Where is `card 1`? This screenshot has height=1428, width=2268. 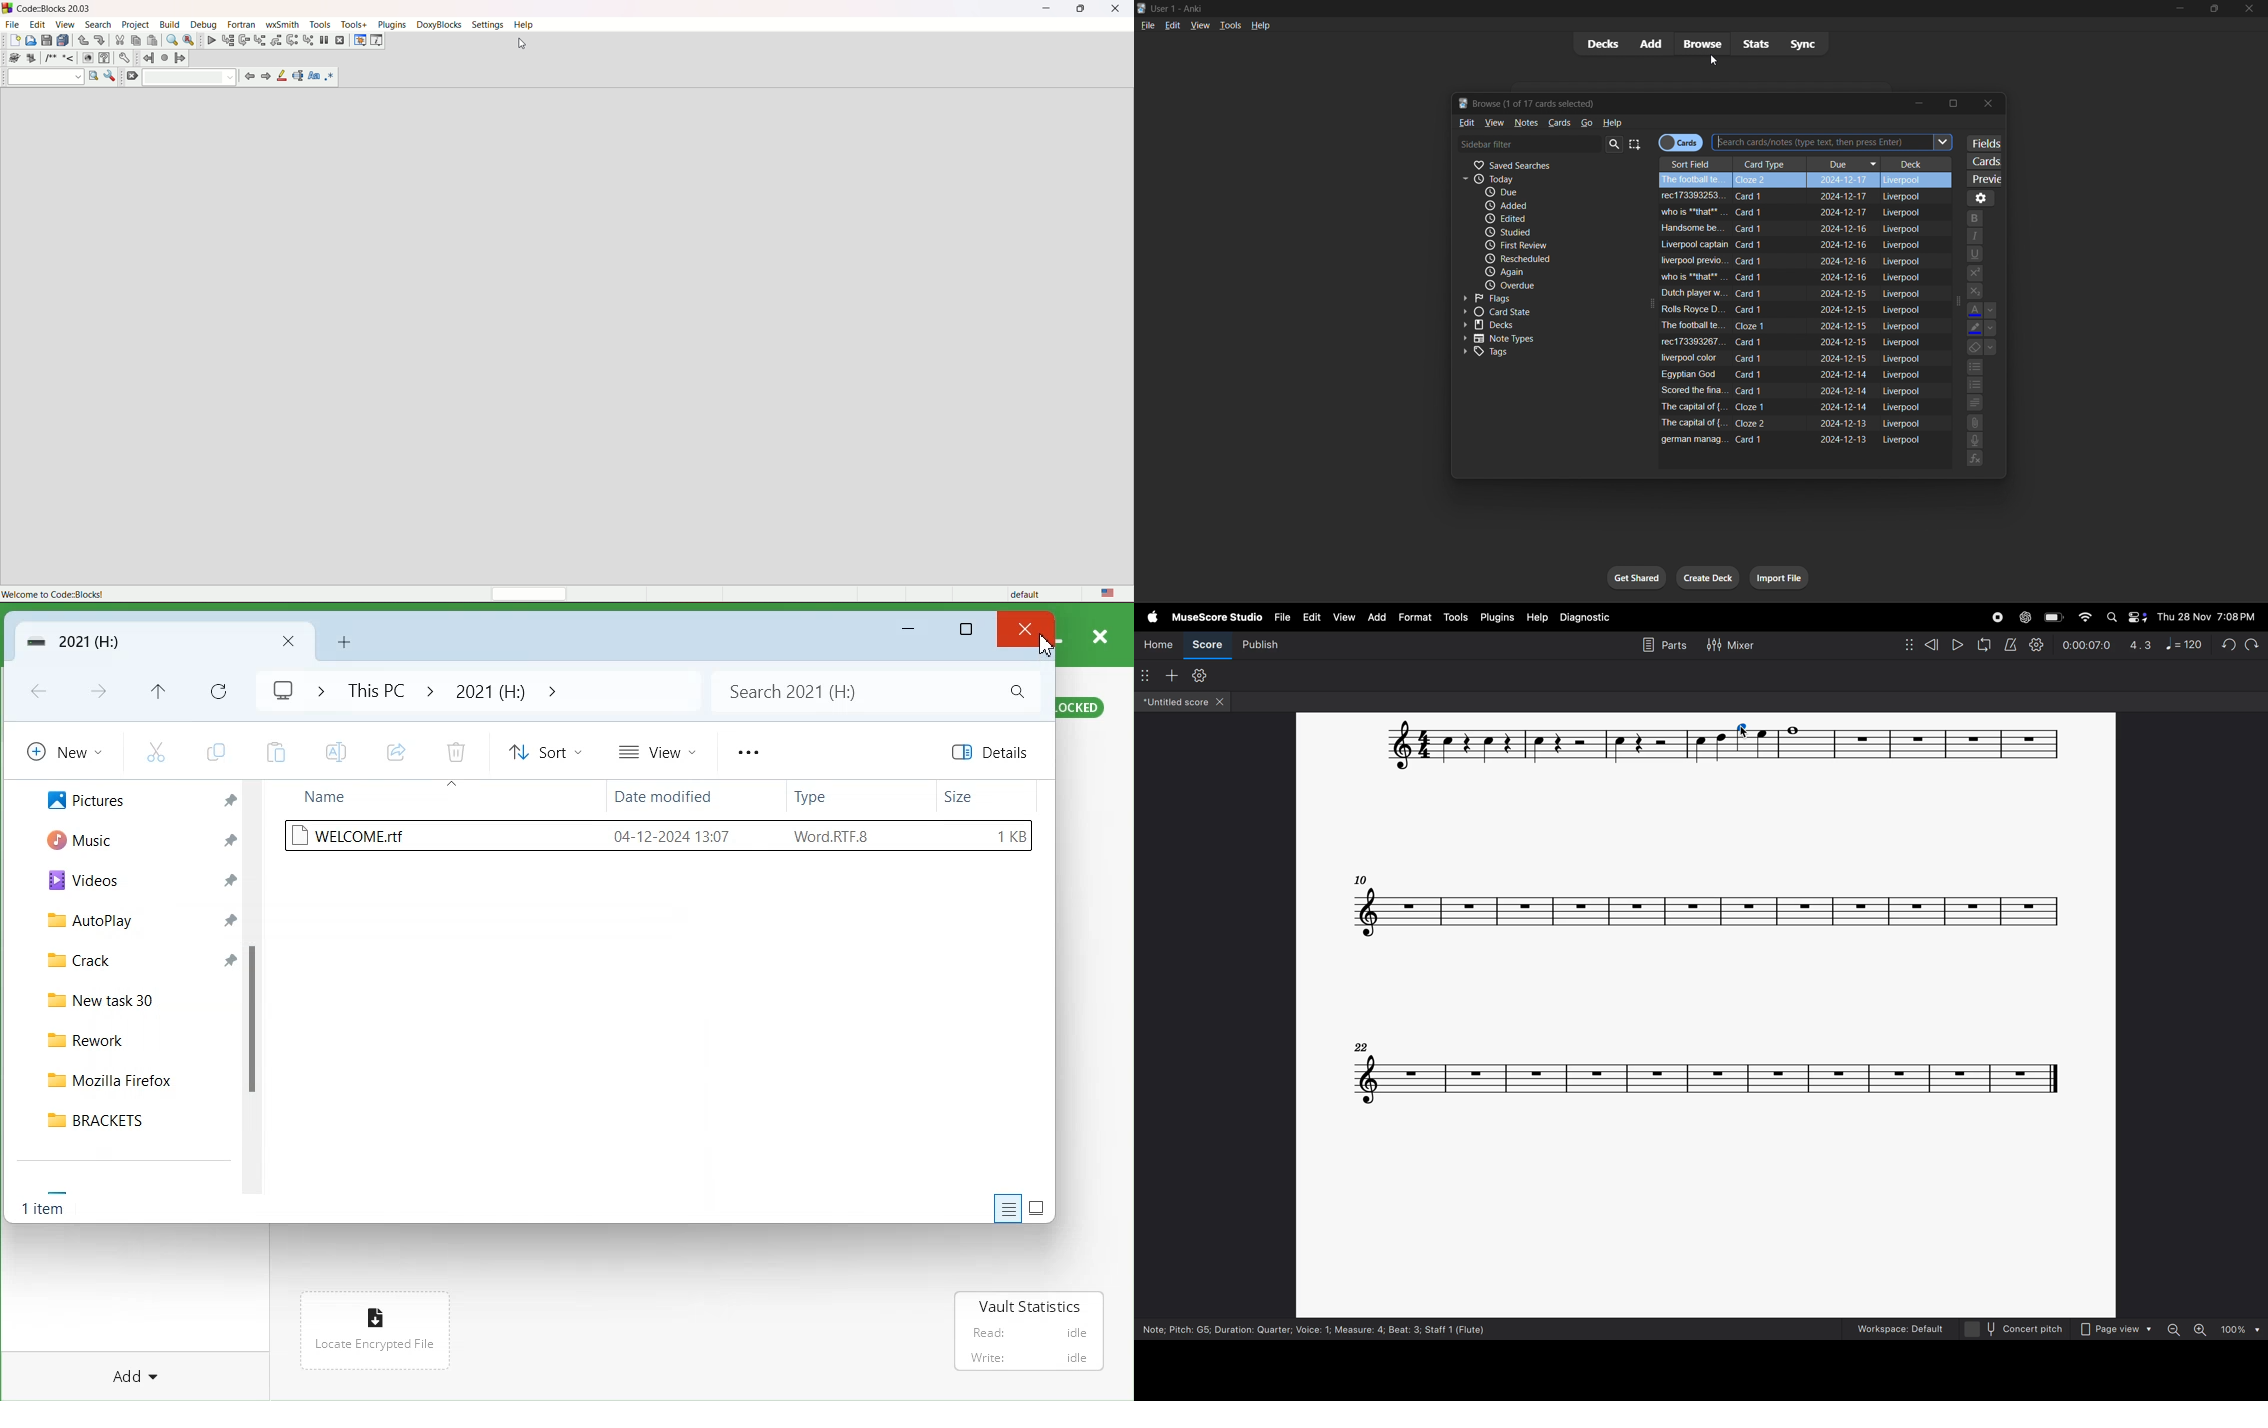 card 1 is located at coordinates (1754, 246).